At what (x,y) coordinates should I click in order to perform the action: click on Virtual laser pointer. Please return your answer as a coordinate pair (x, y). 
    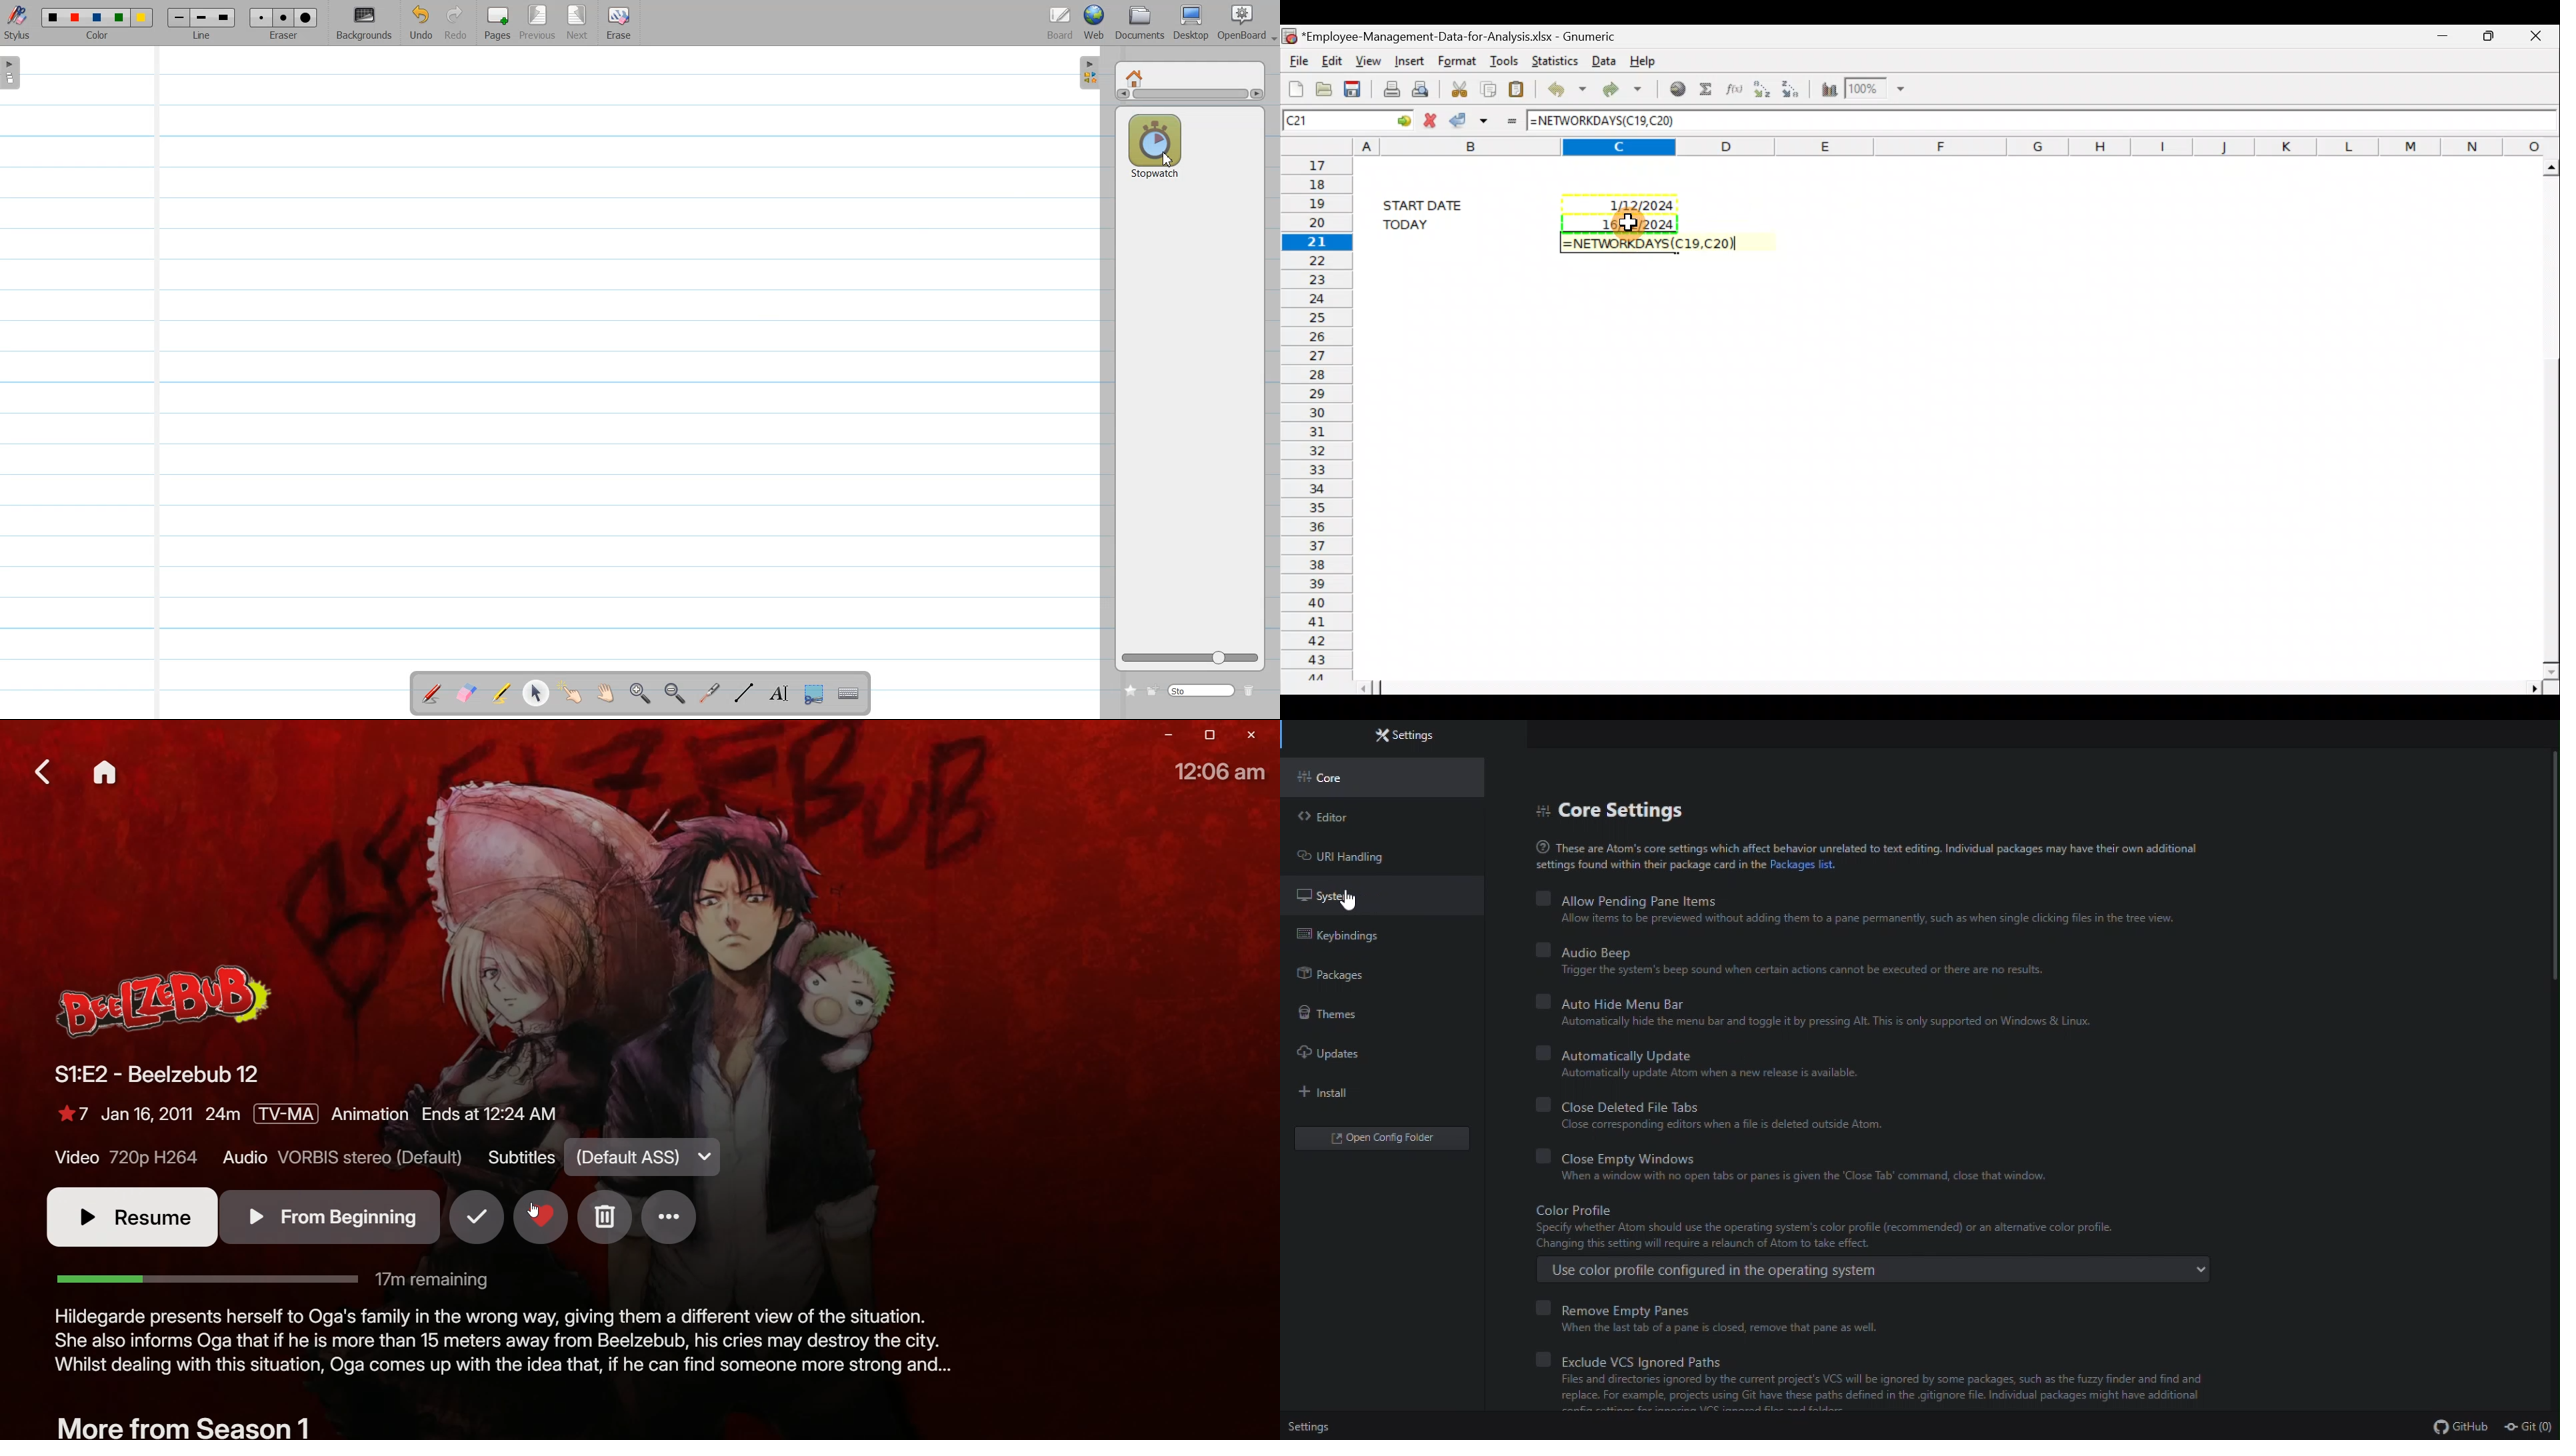
    Looking at the image, I should click on (709, 694).